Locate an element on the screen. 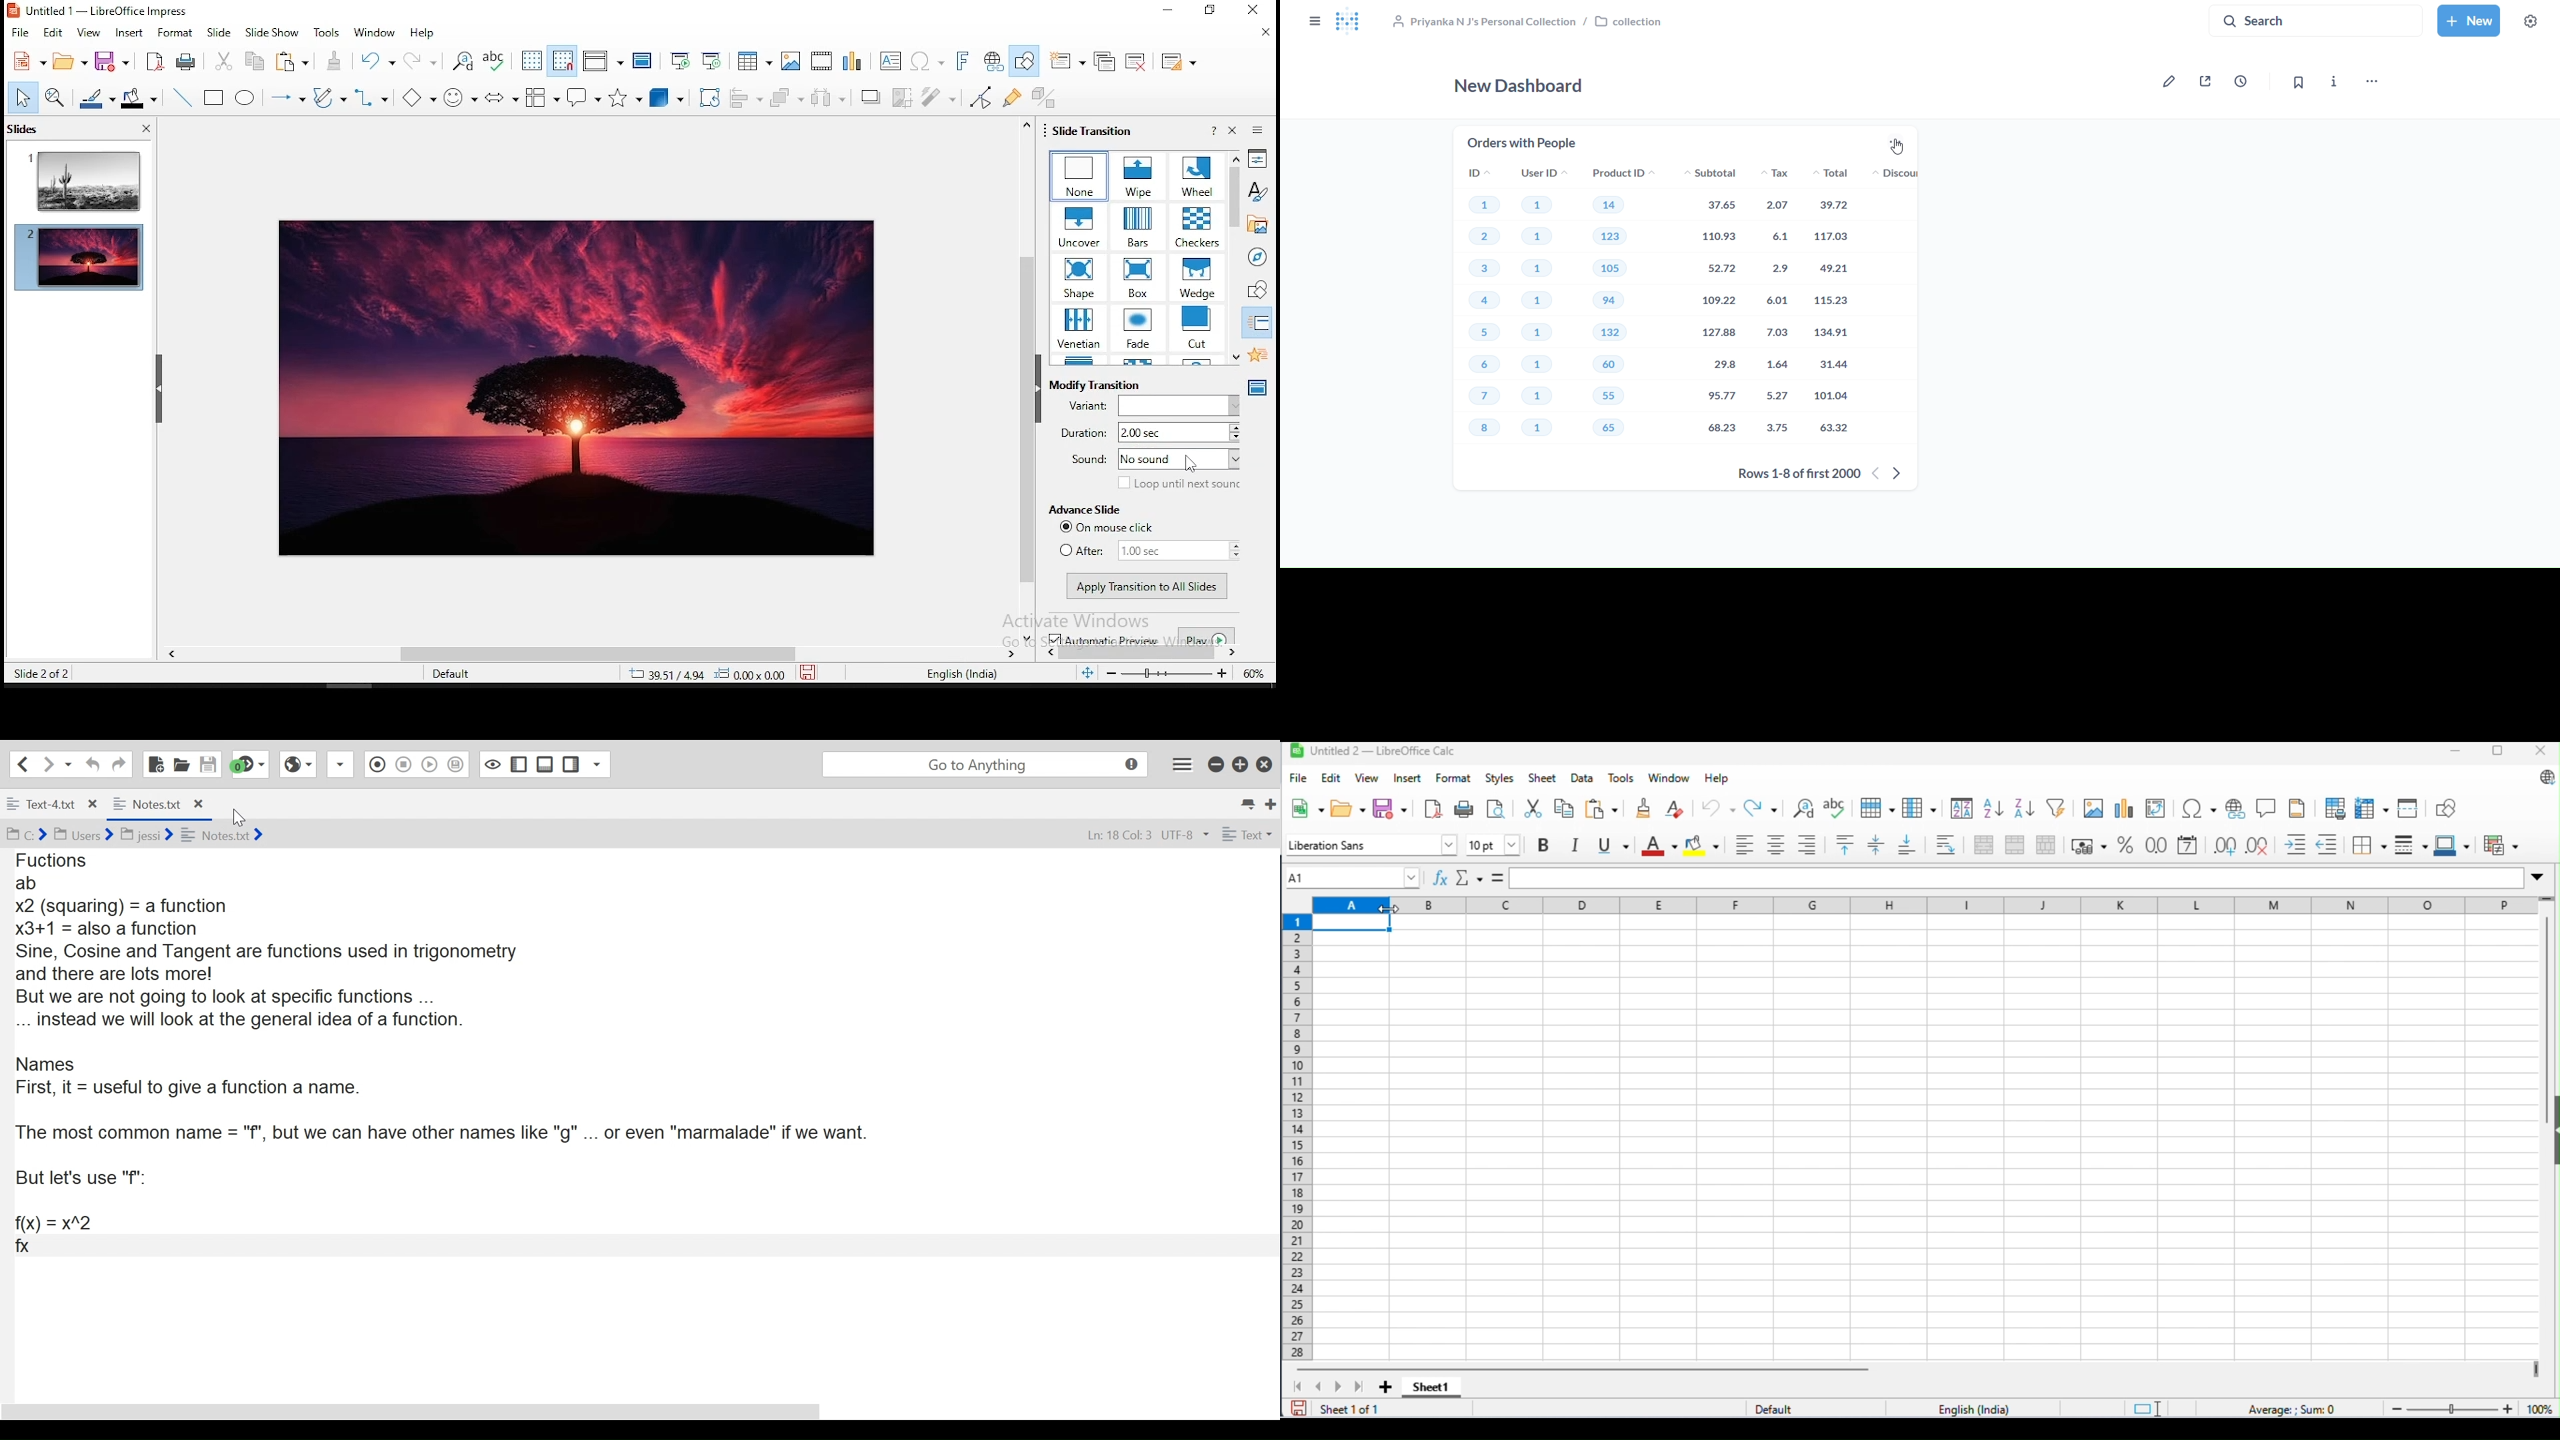 The image size is (2576, 1456). symbol shapes is located at coordinates (459, 96).